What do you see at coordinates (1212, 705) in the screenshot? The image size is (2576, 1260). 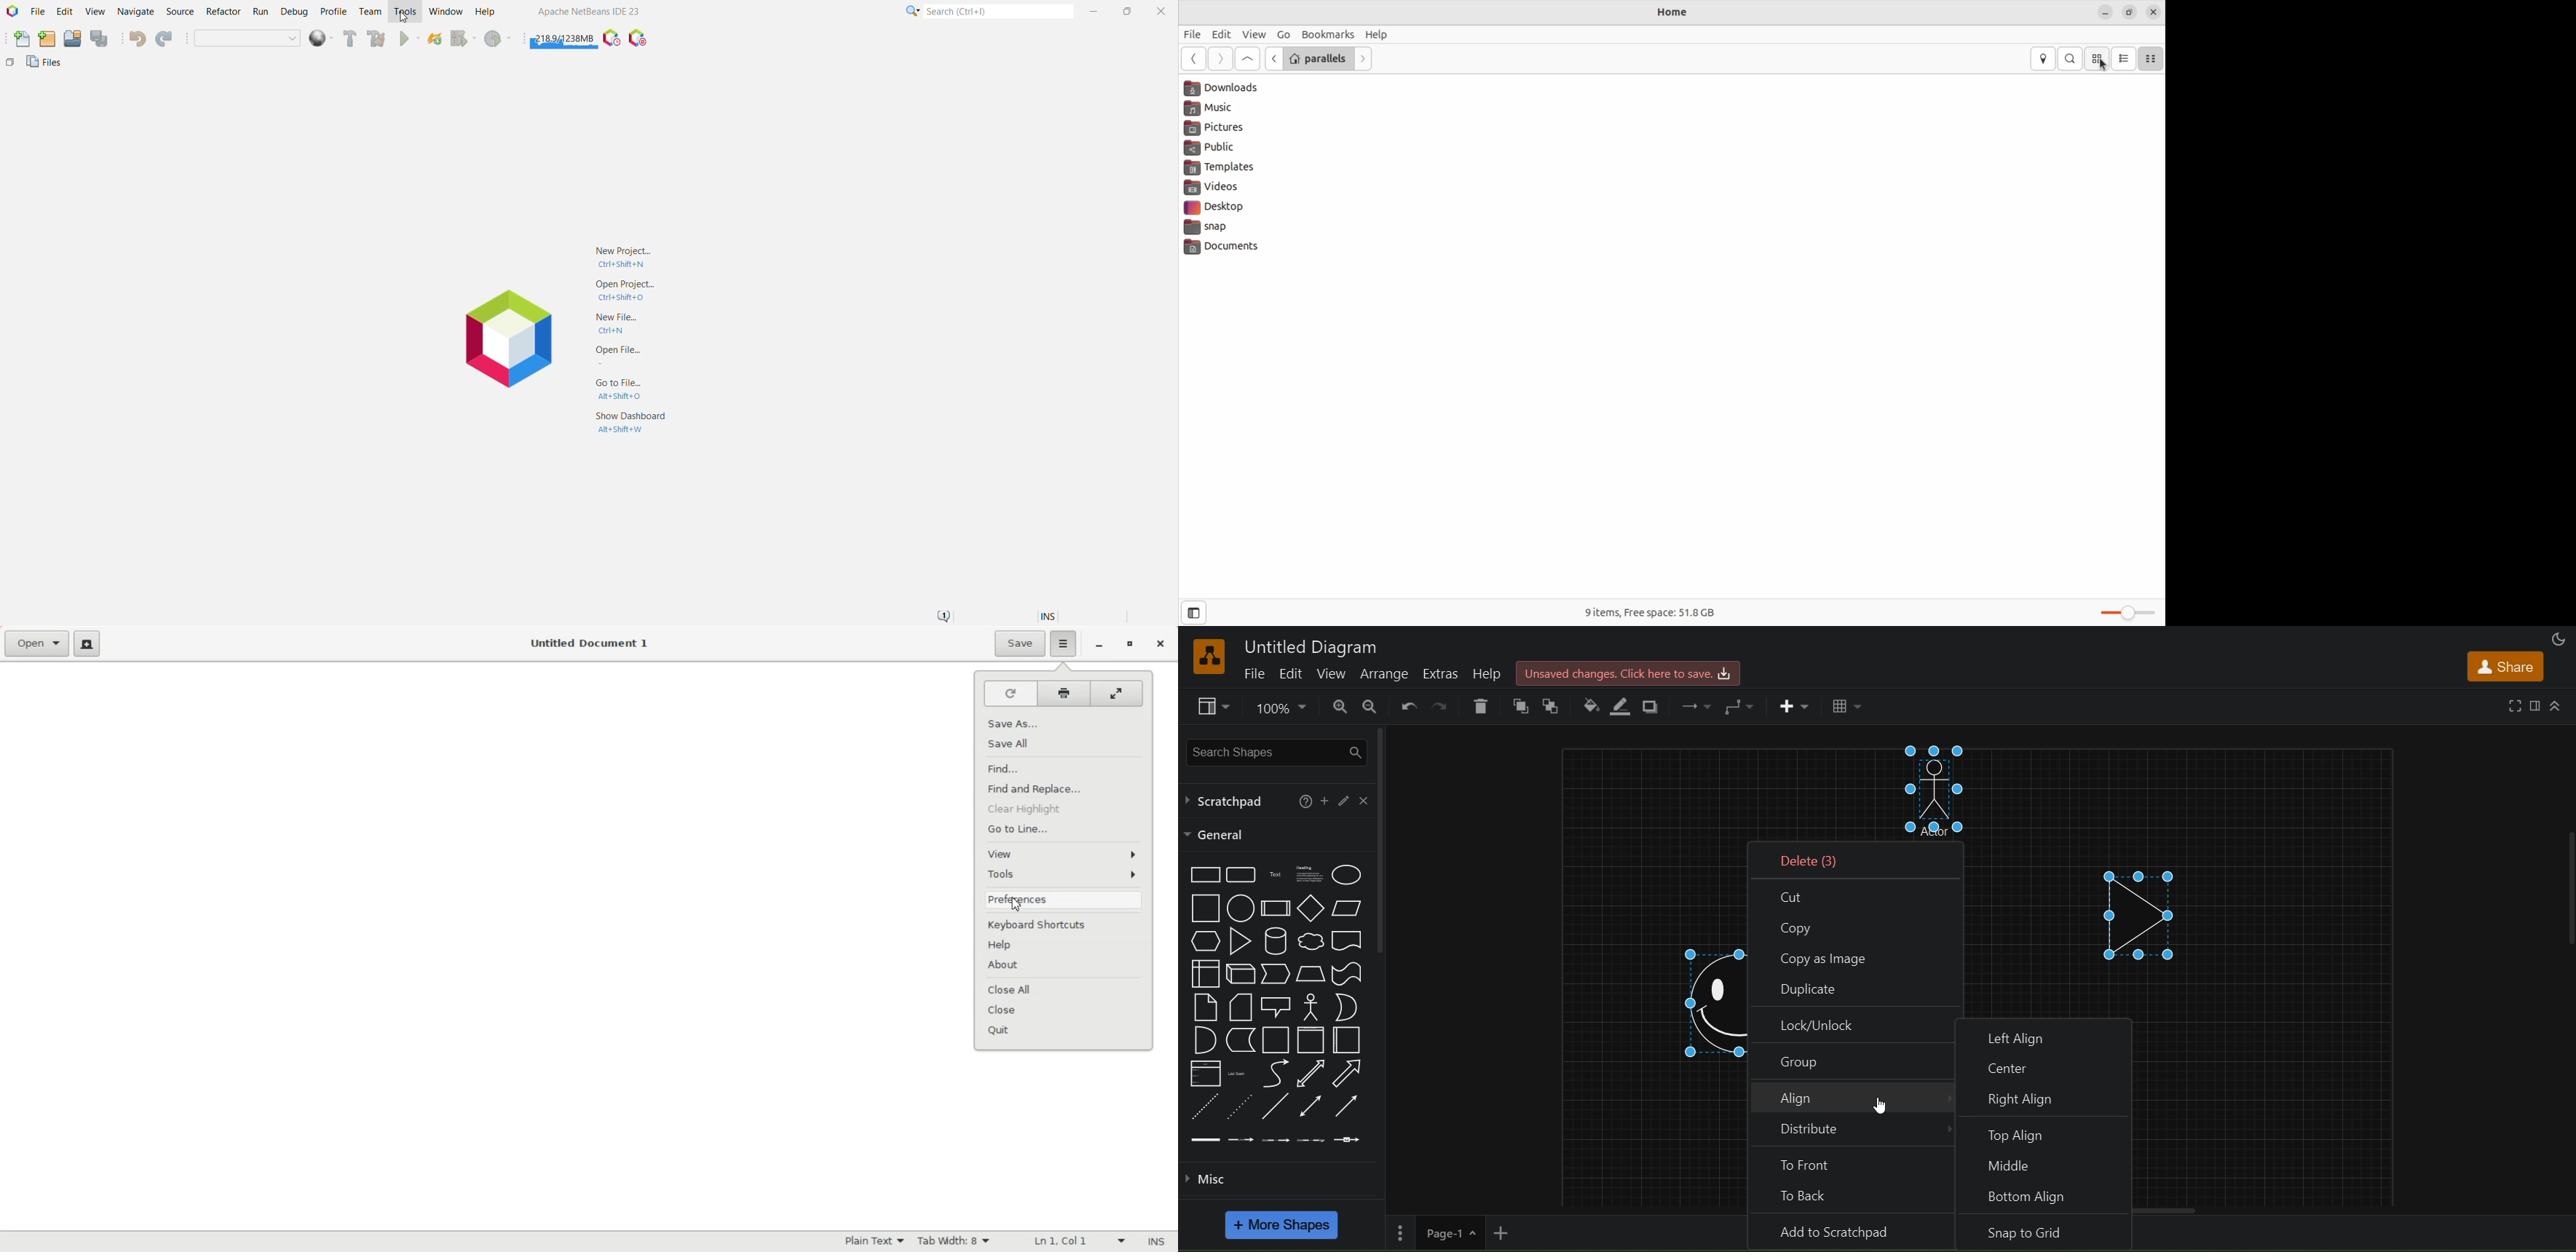 I see `view` at bounding box center [1212, 705].